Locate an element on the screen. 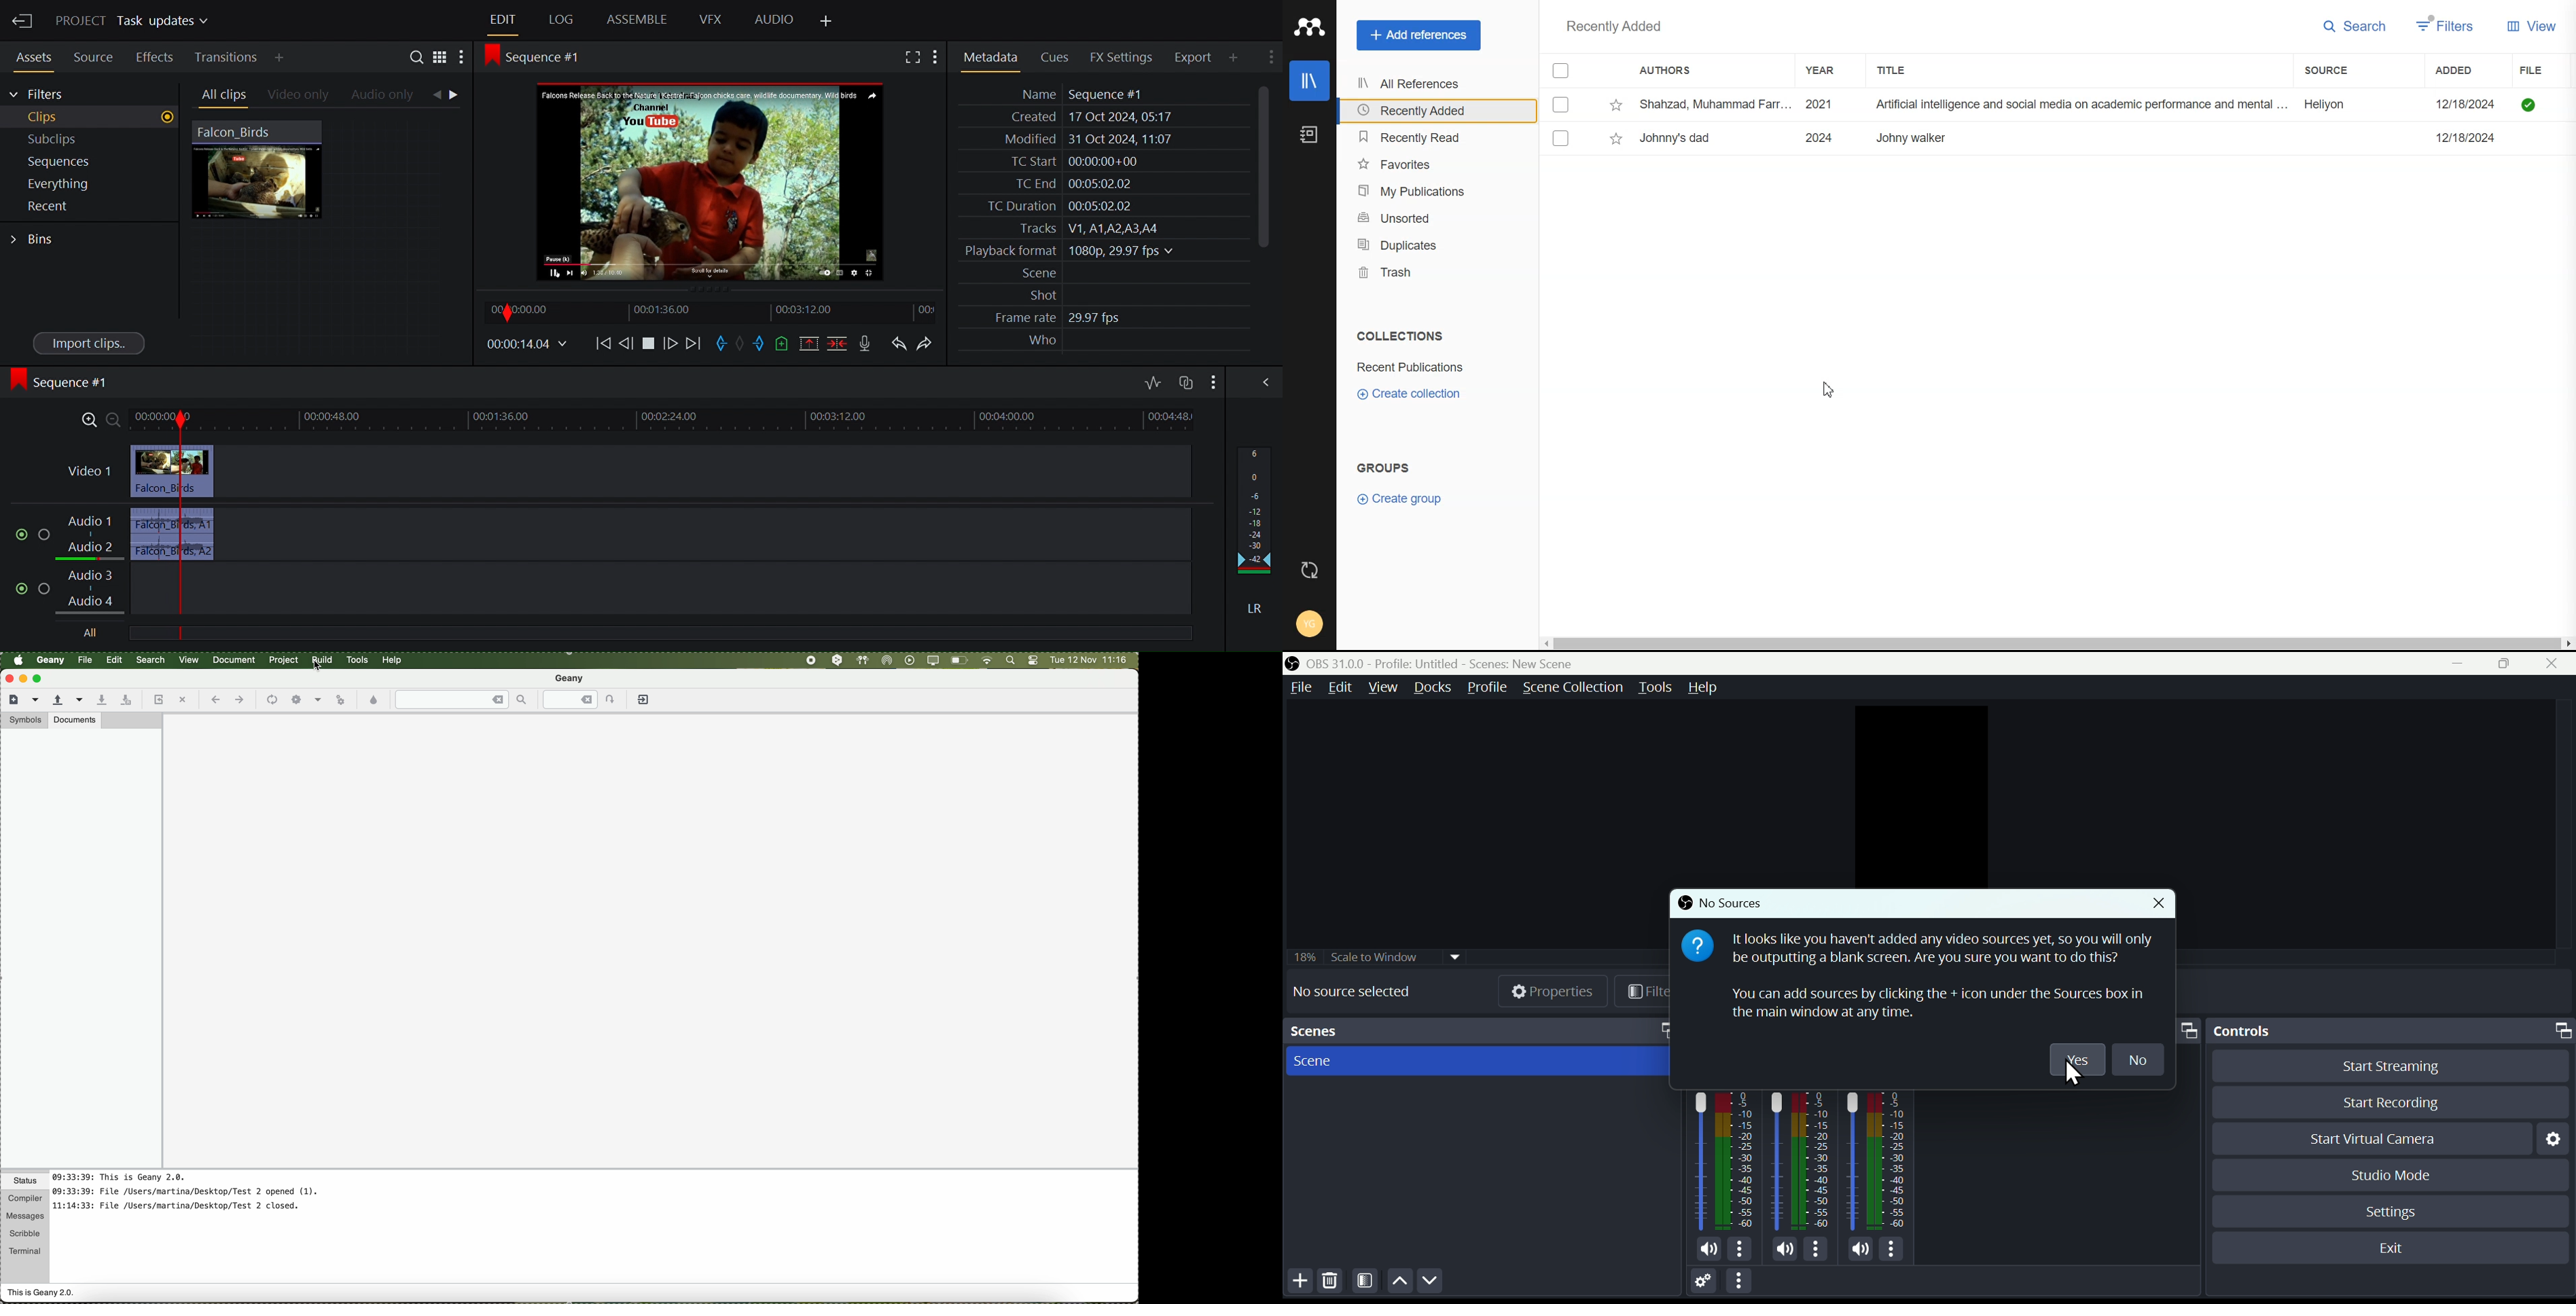 The height and width of the screenshot is (1316, 2576). Scene is located at coordinates (1320, 1062).